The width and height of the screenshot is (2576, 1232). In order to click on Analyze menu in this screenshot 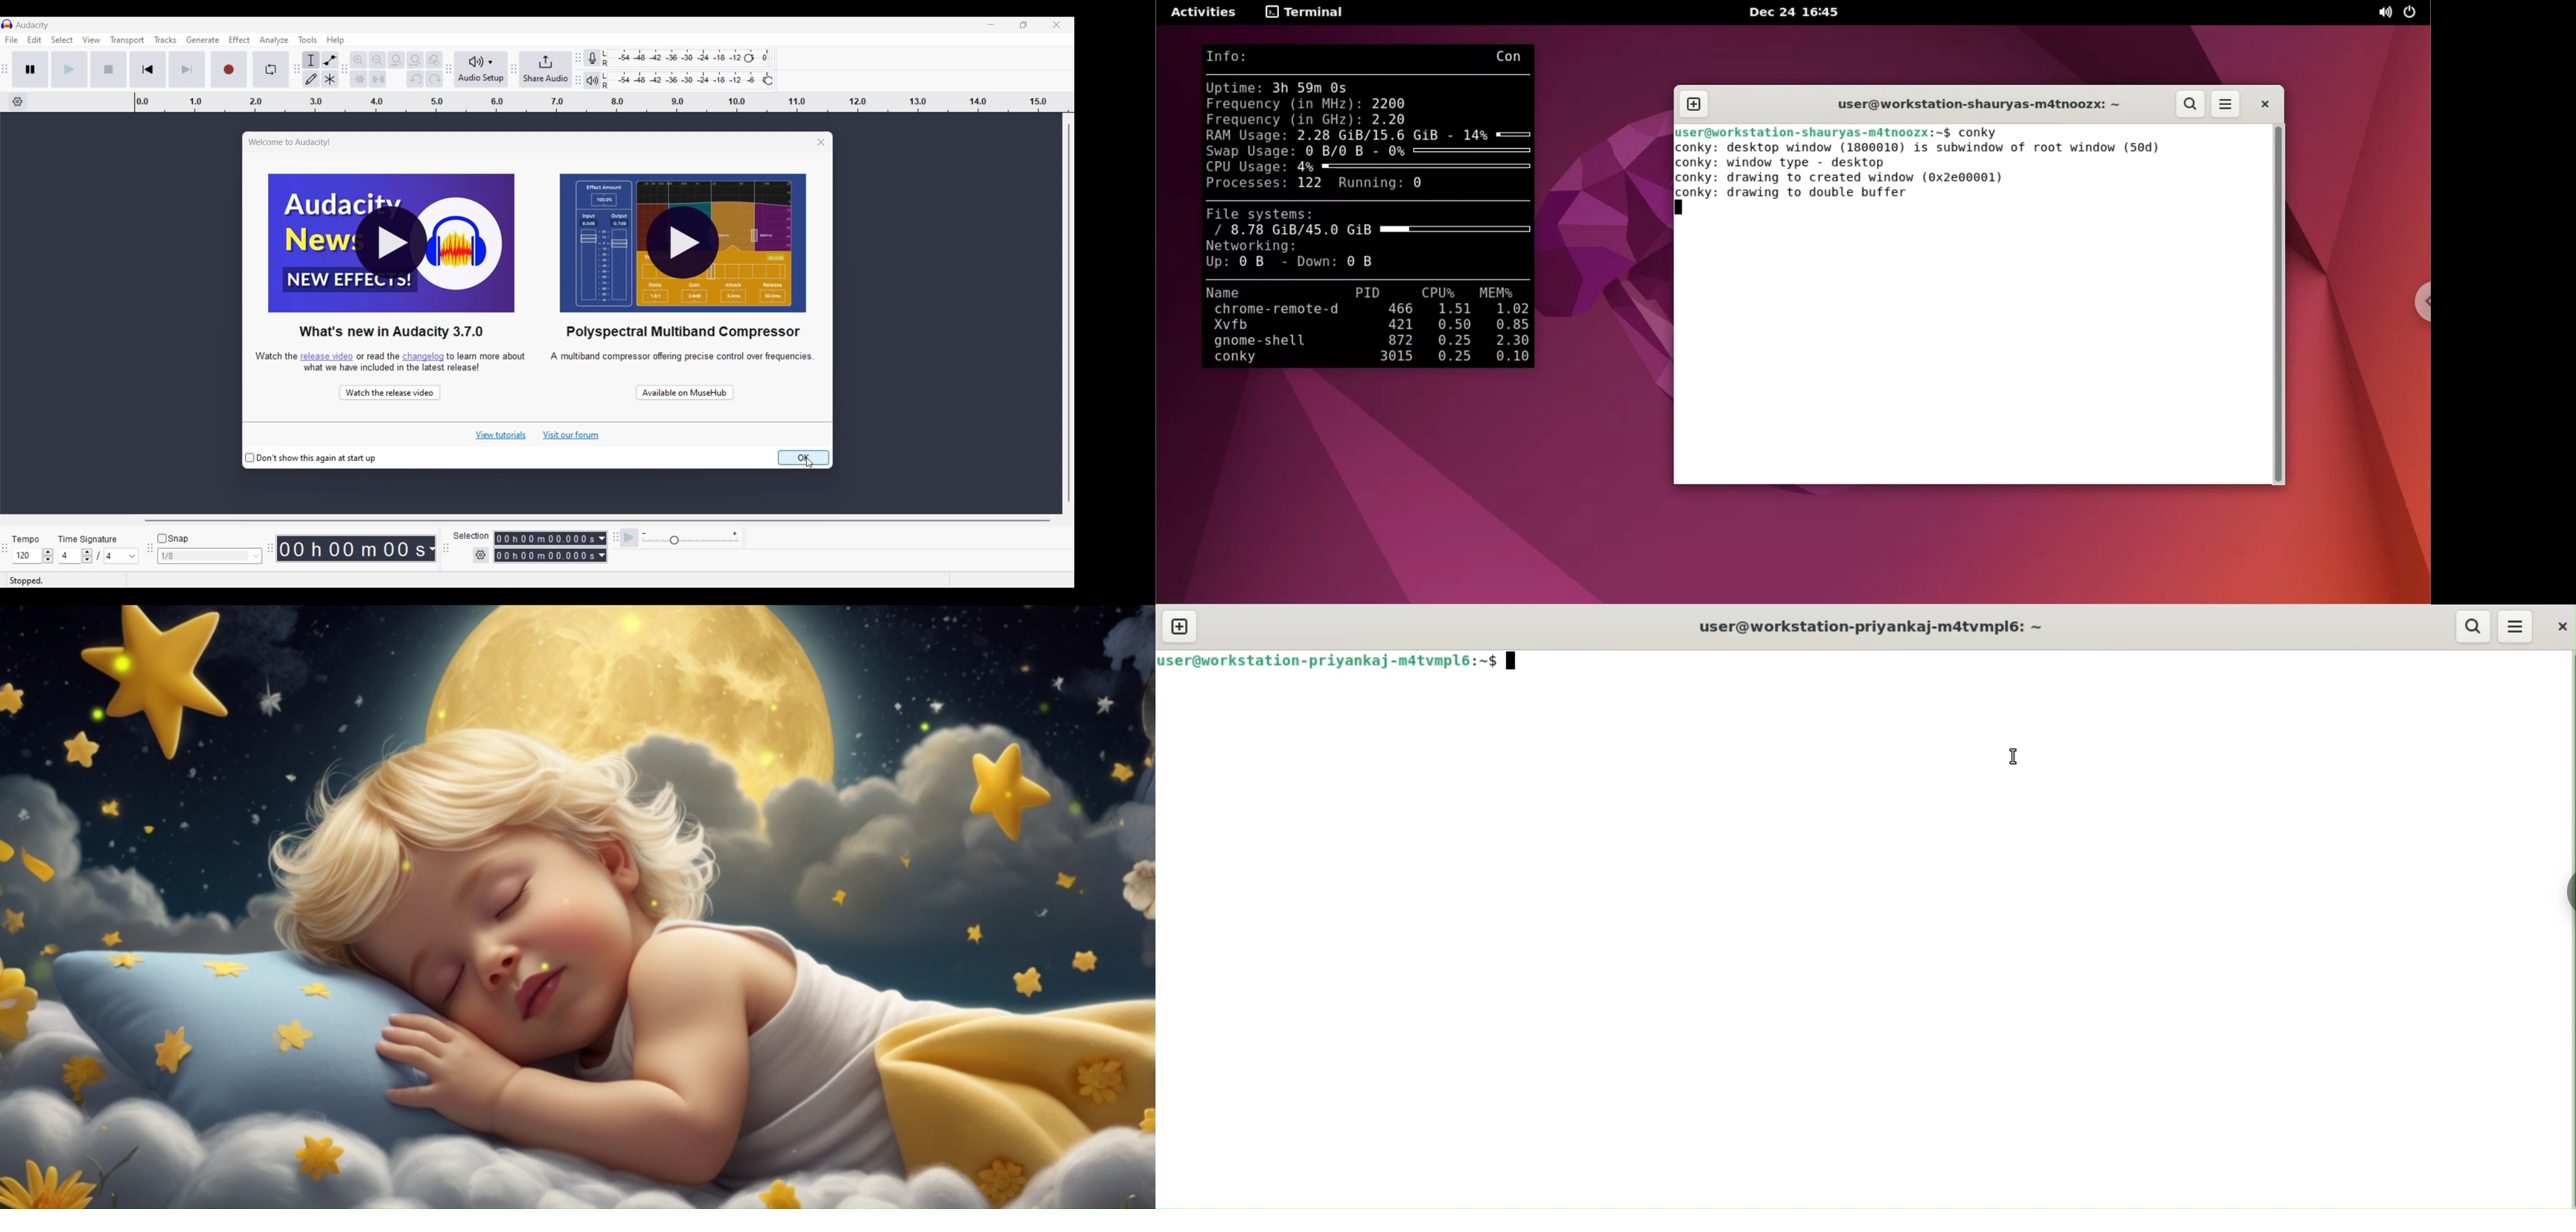, I will do `click(274, 40)`.